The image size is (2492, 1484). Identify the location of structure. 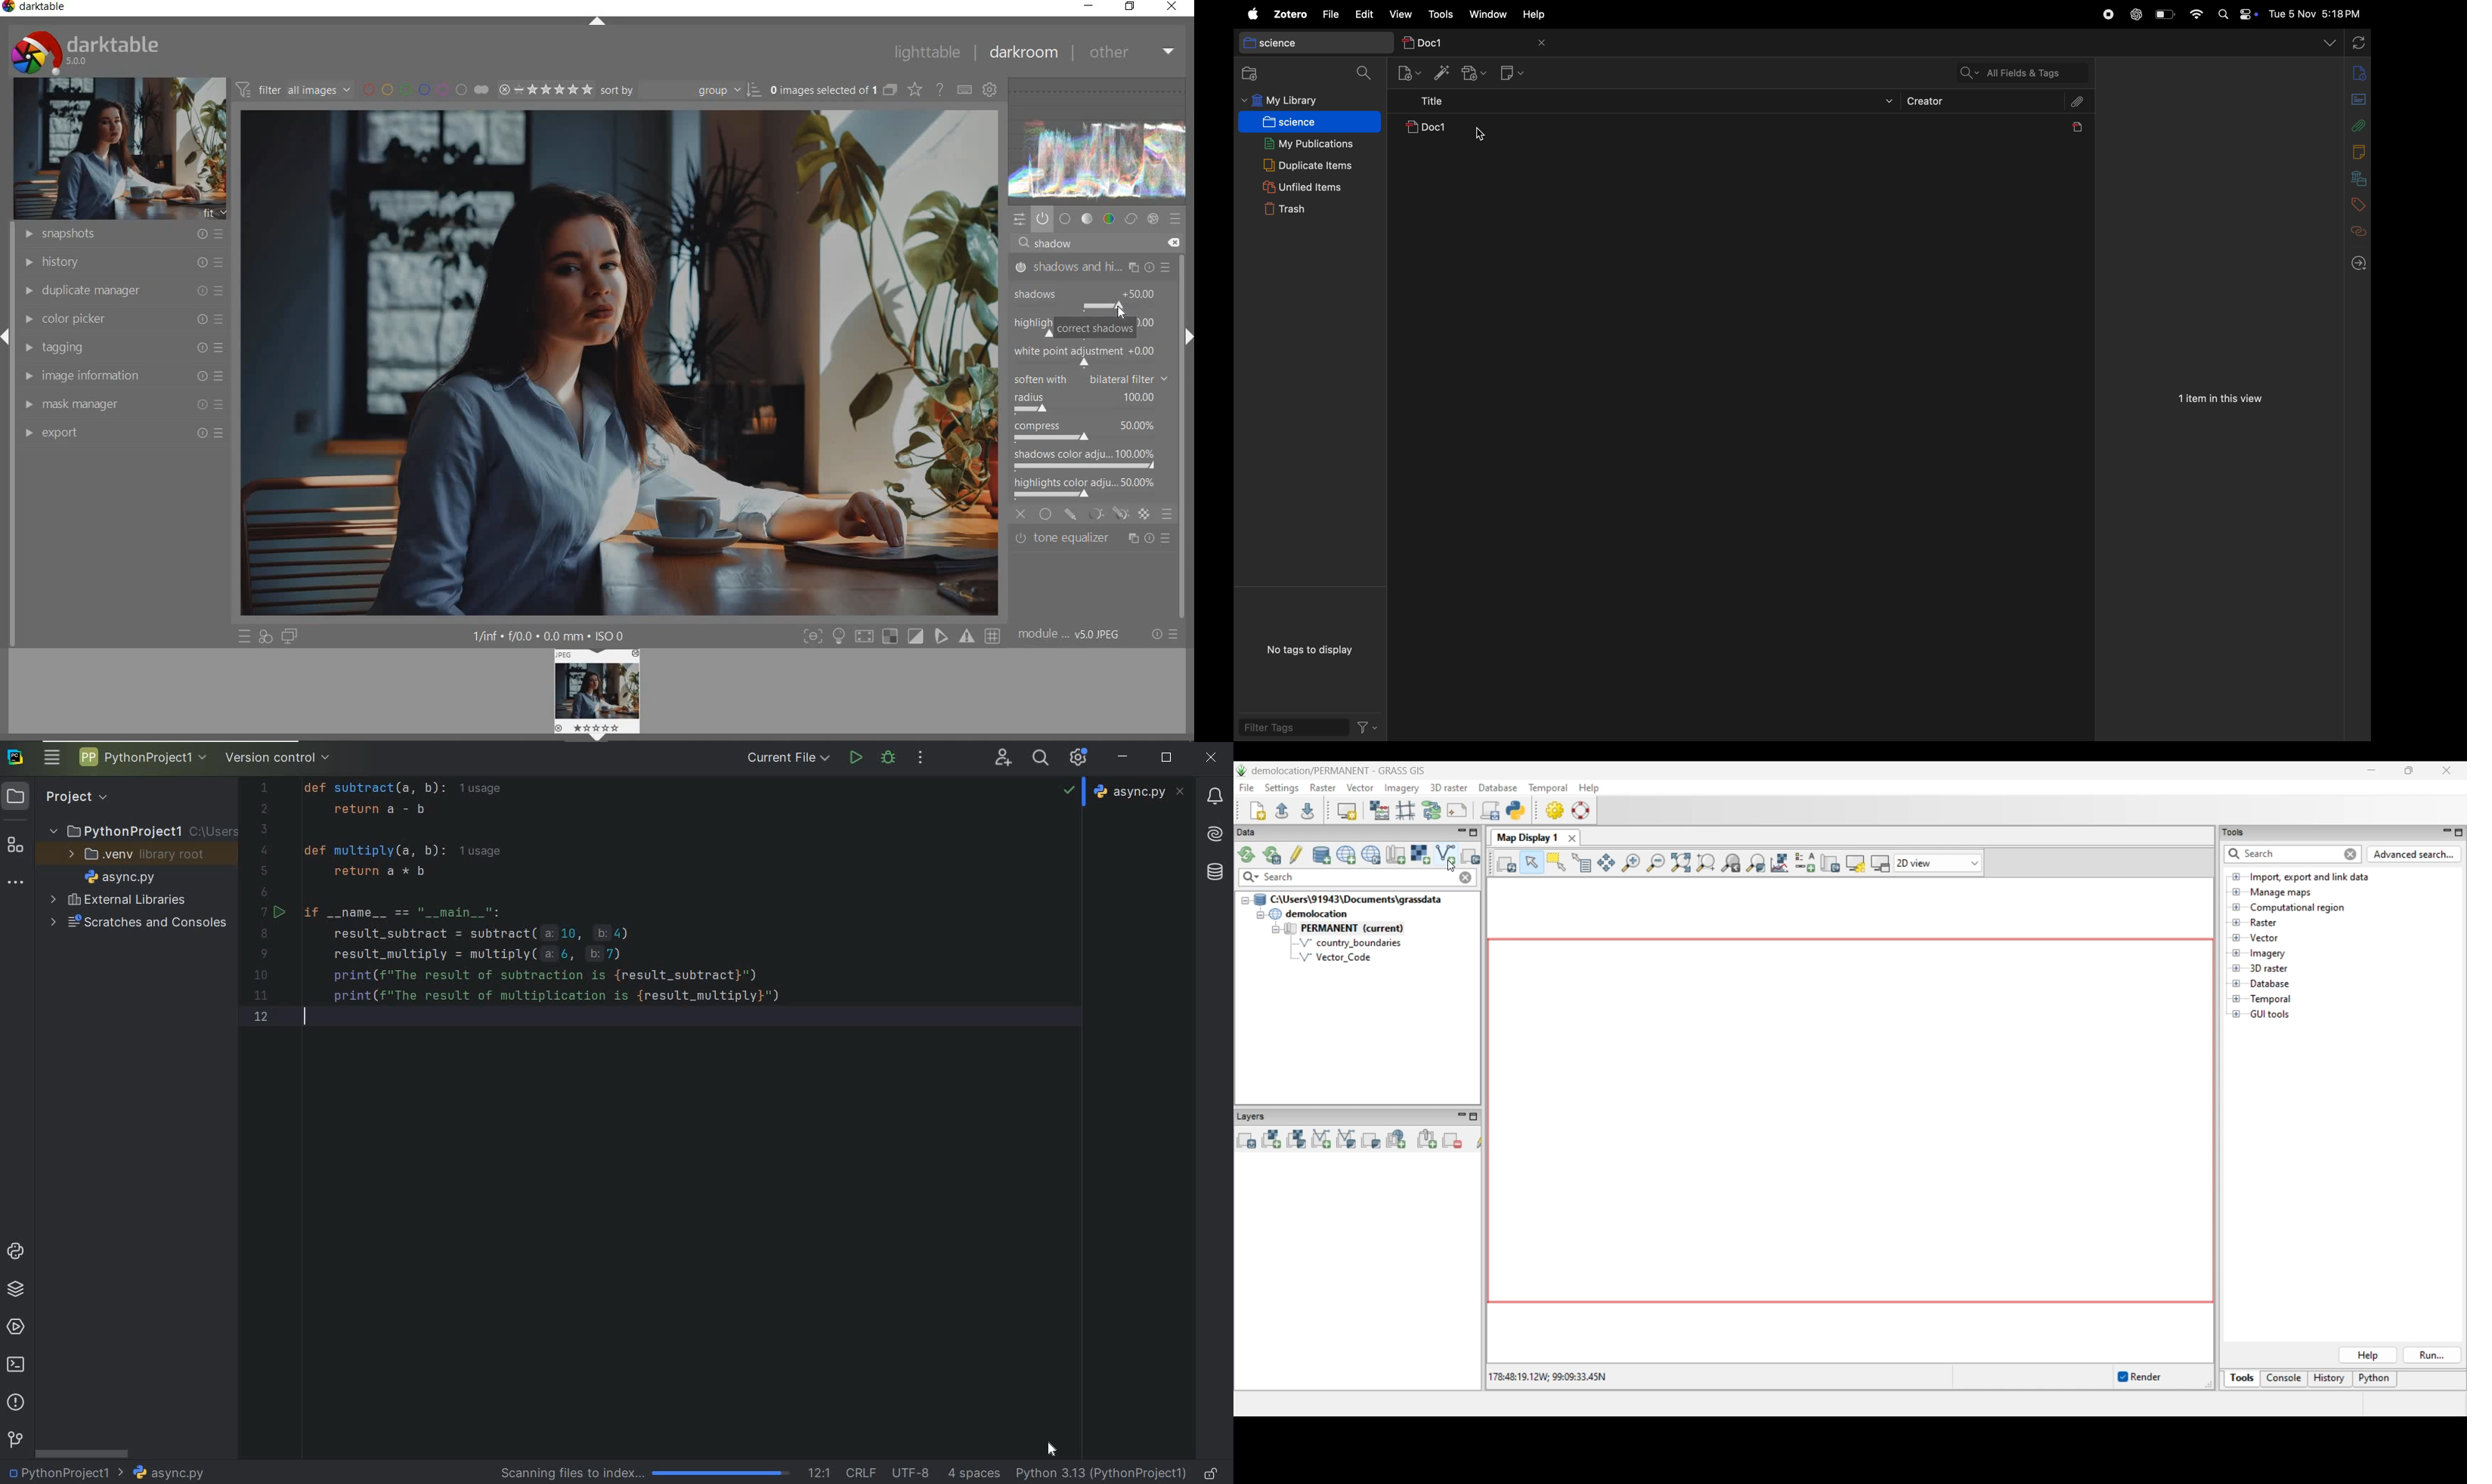
(16, 842).